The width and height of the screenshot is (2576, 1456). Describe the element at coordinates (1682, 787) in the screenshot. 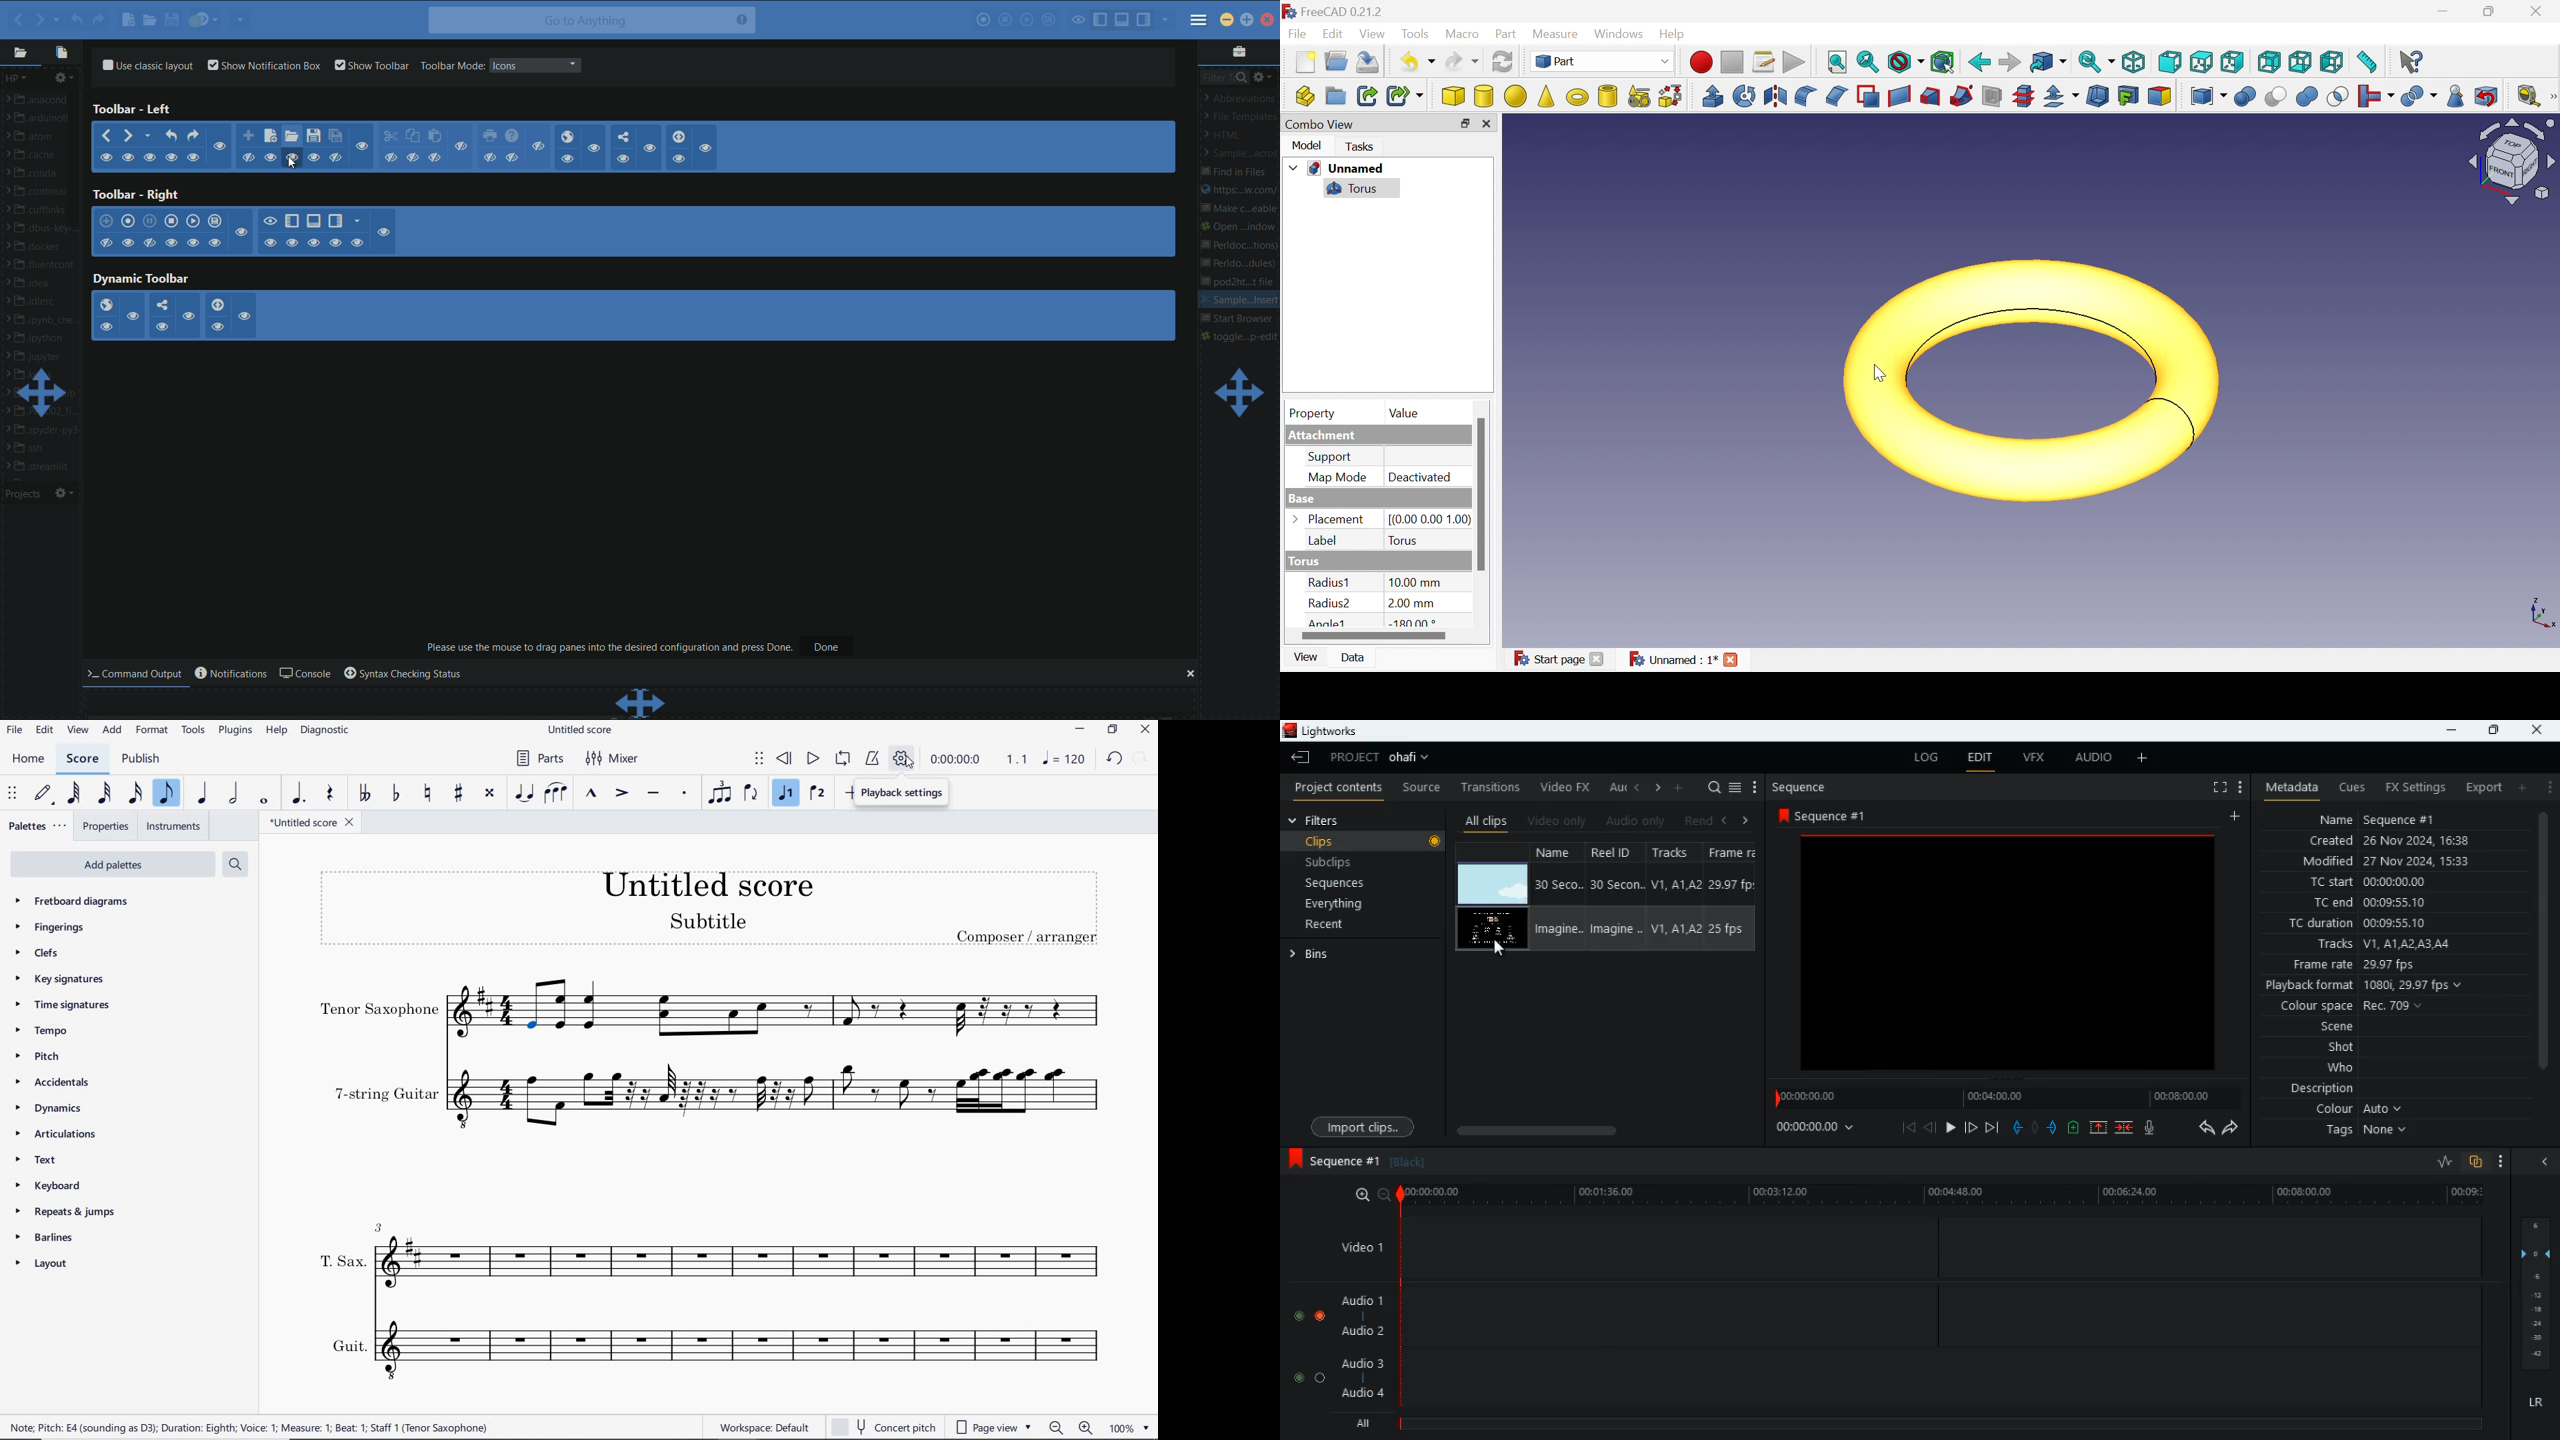

I see `add` at that location.